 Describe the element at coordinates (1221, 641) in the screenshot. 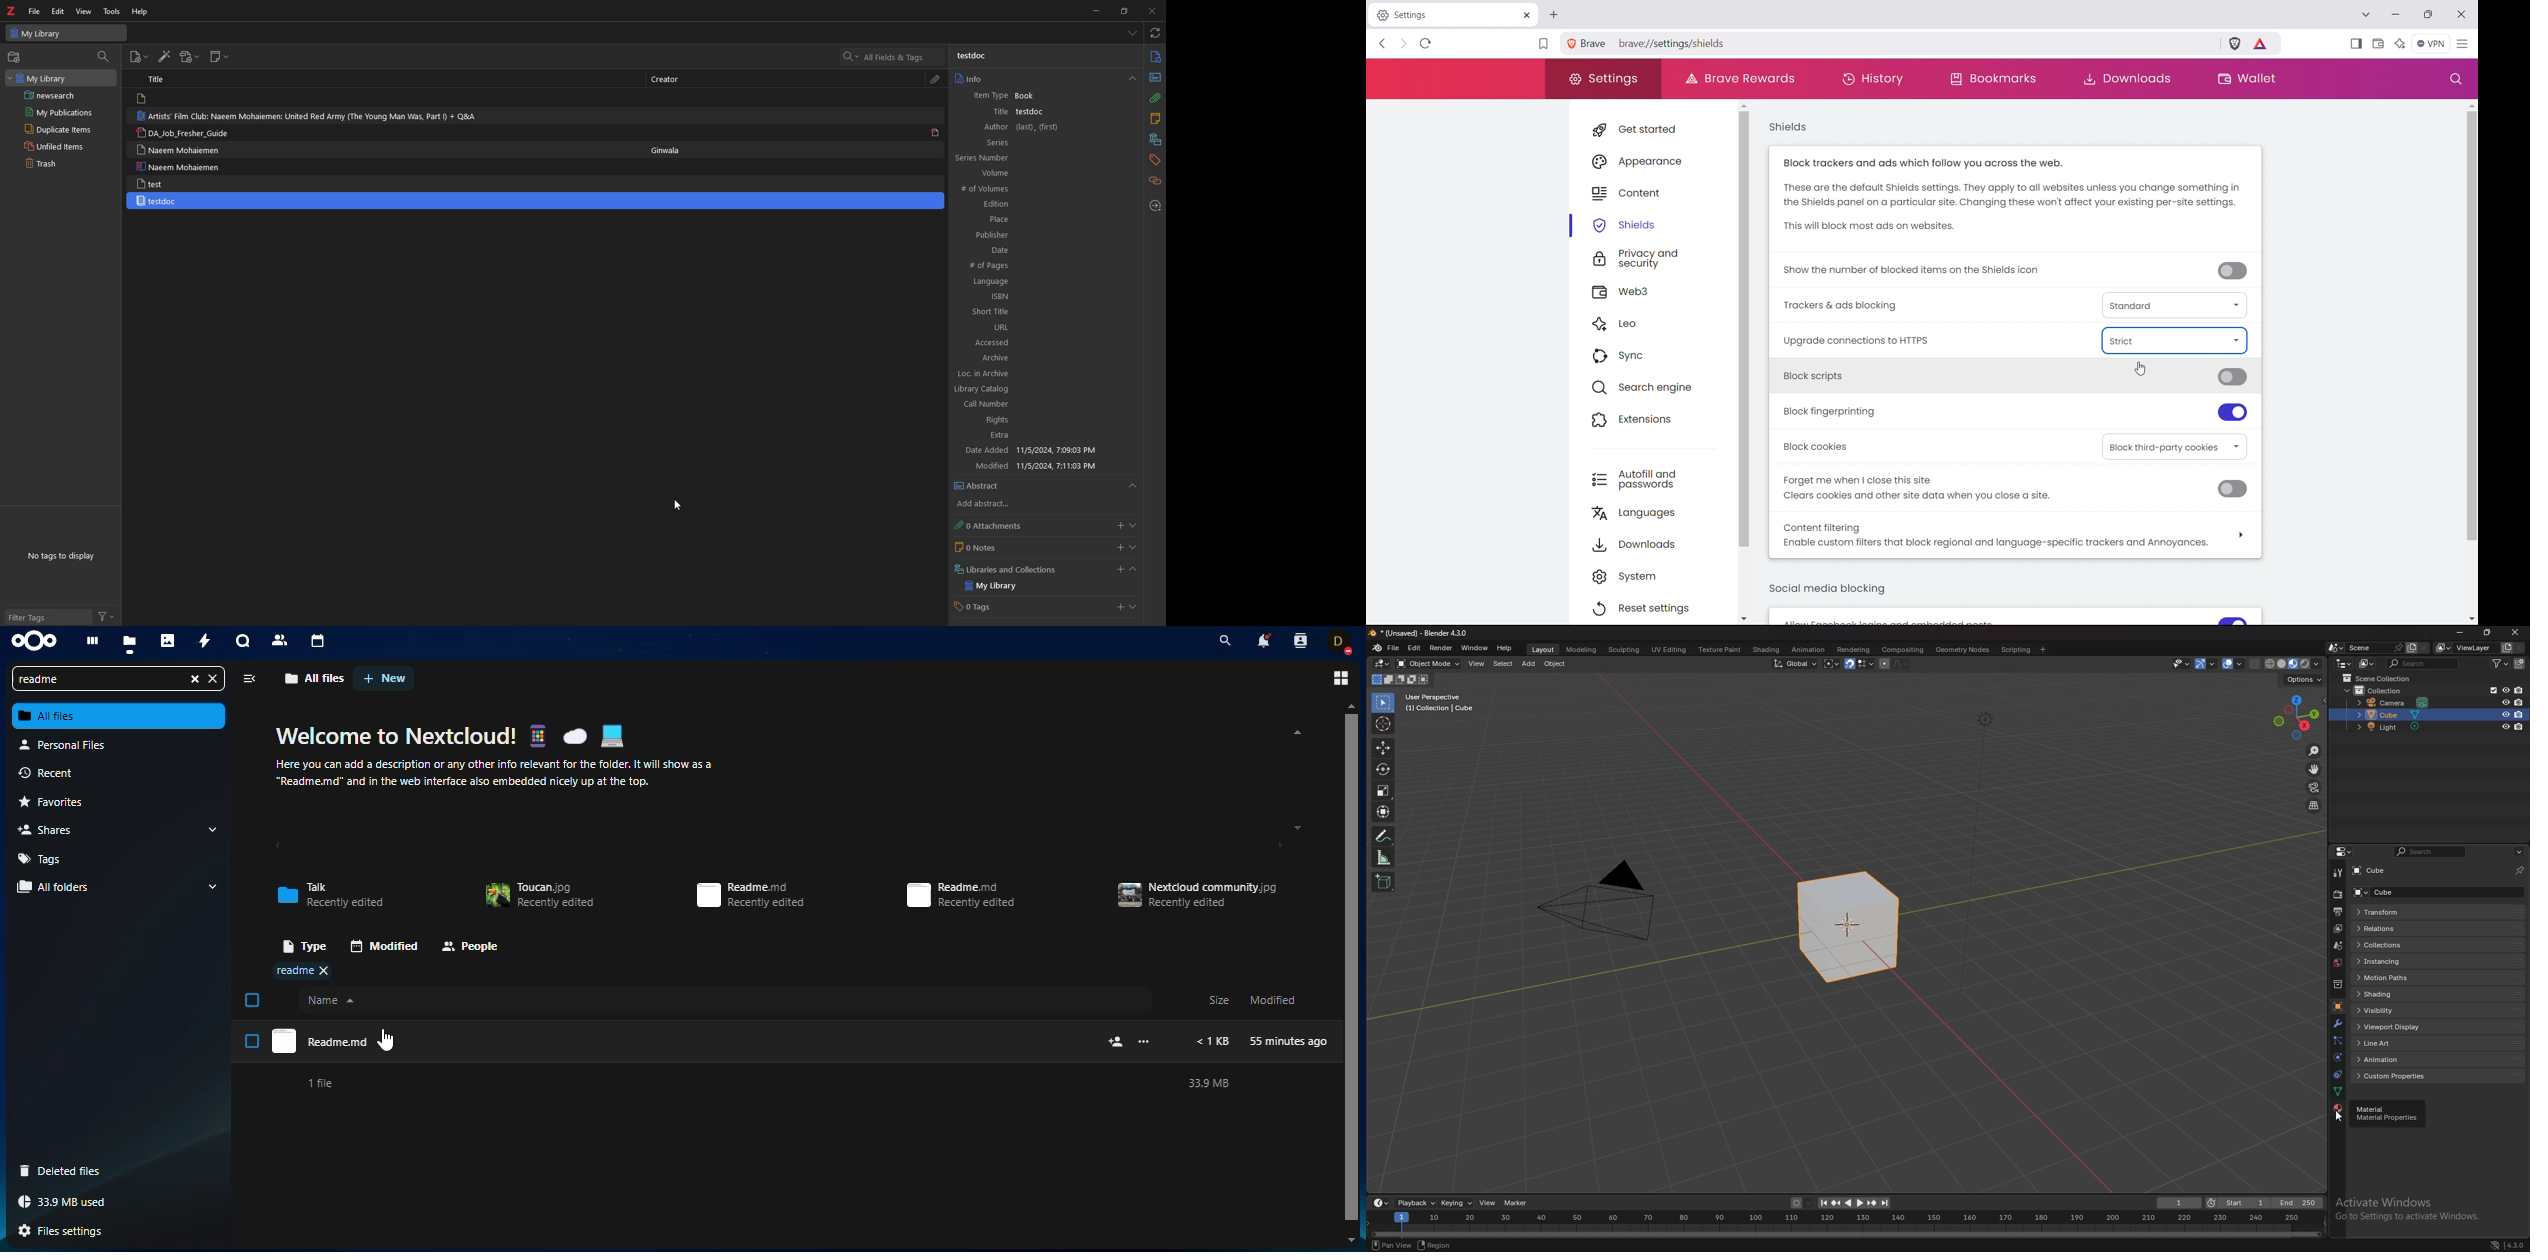

I see `search` at that location.